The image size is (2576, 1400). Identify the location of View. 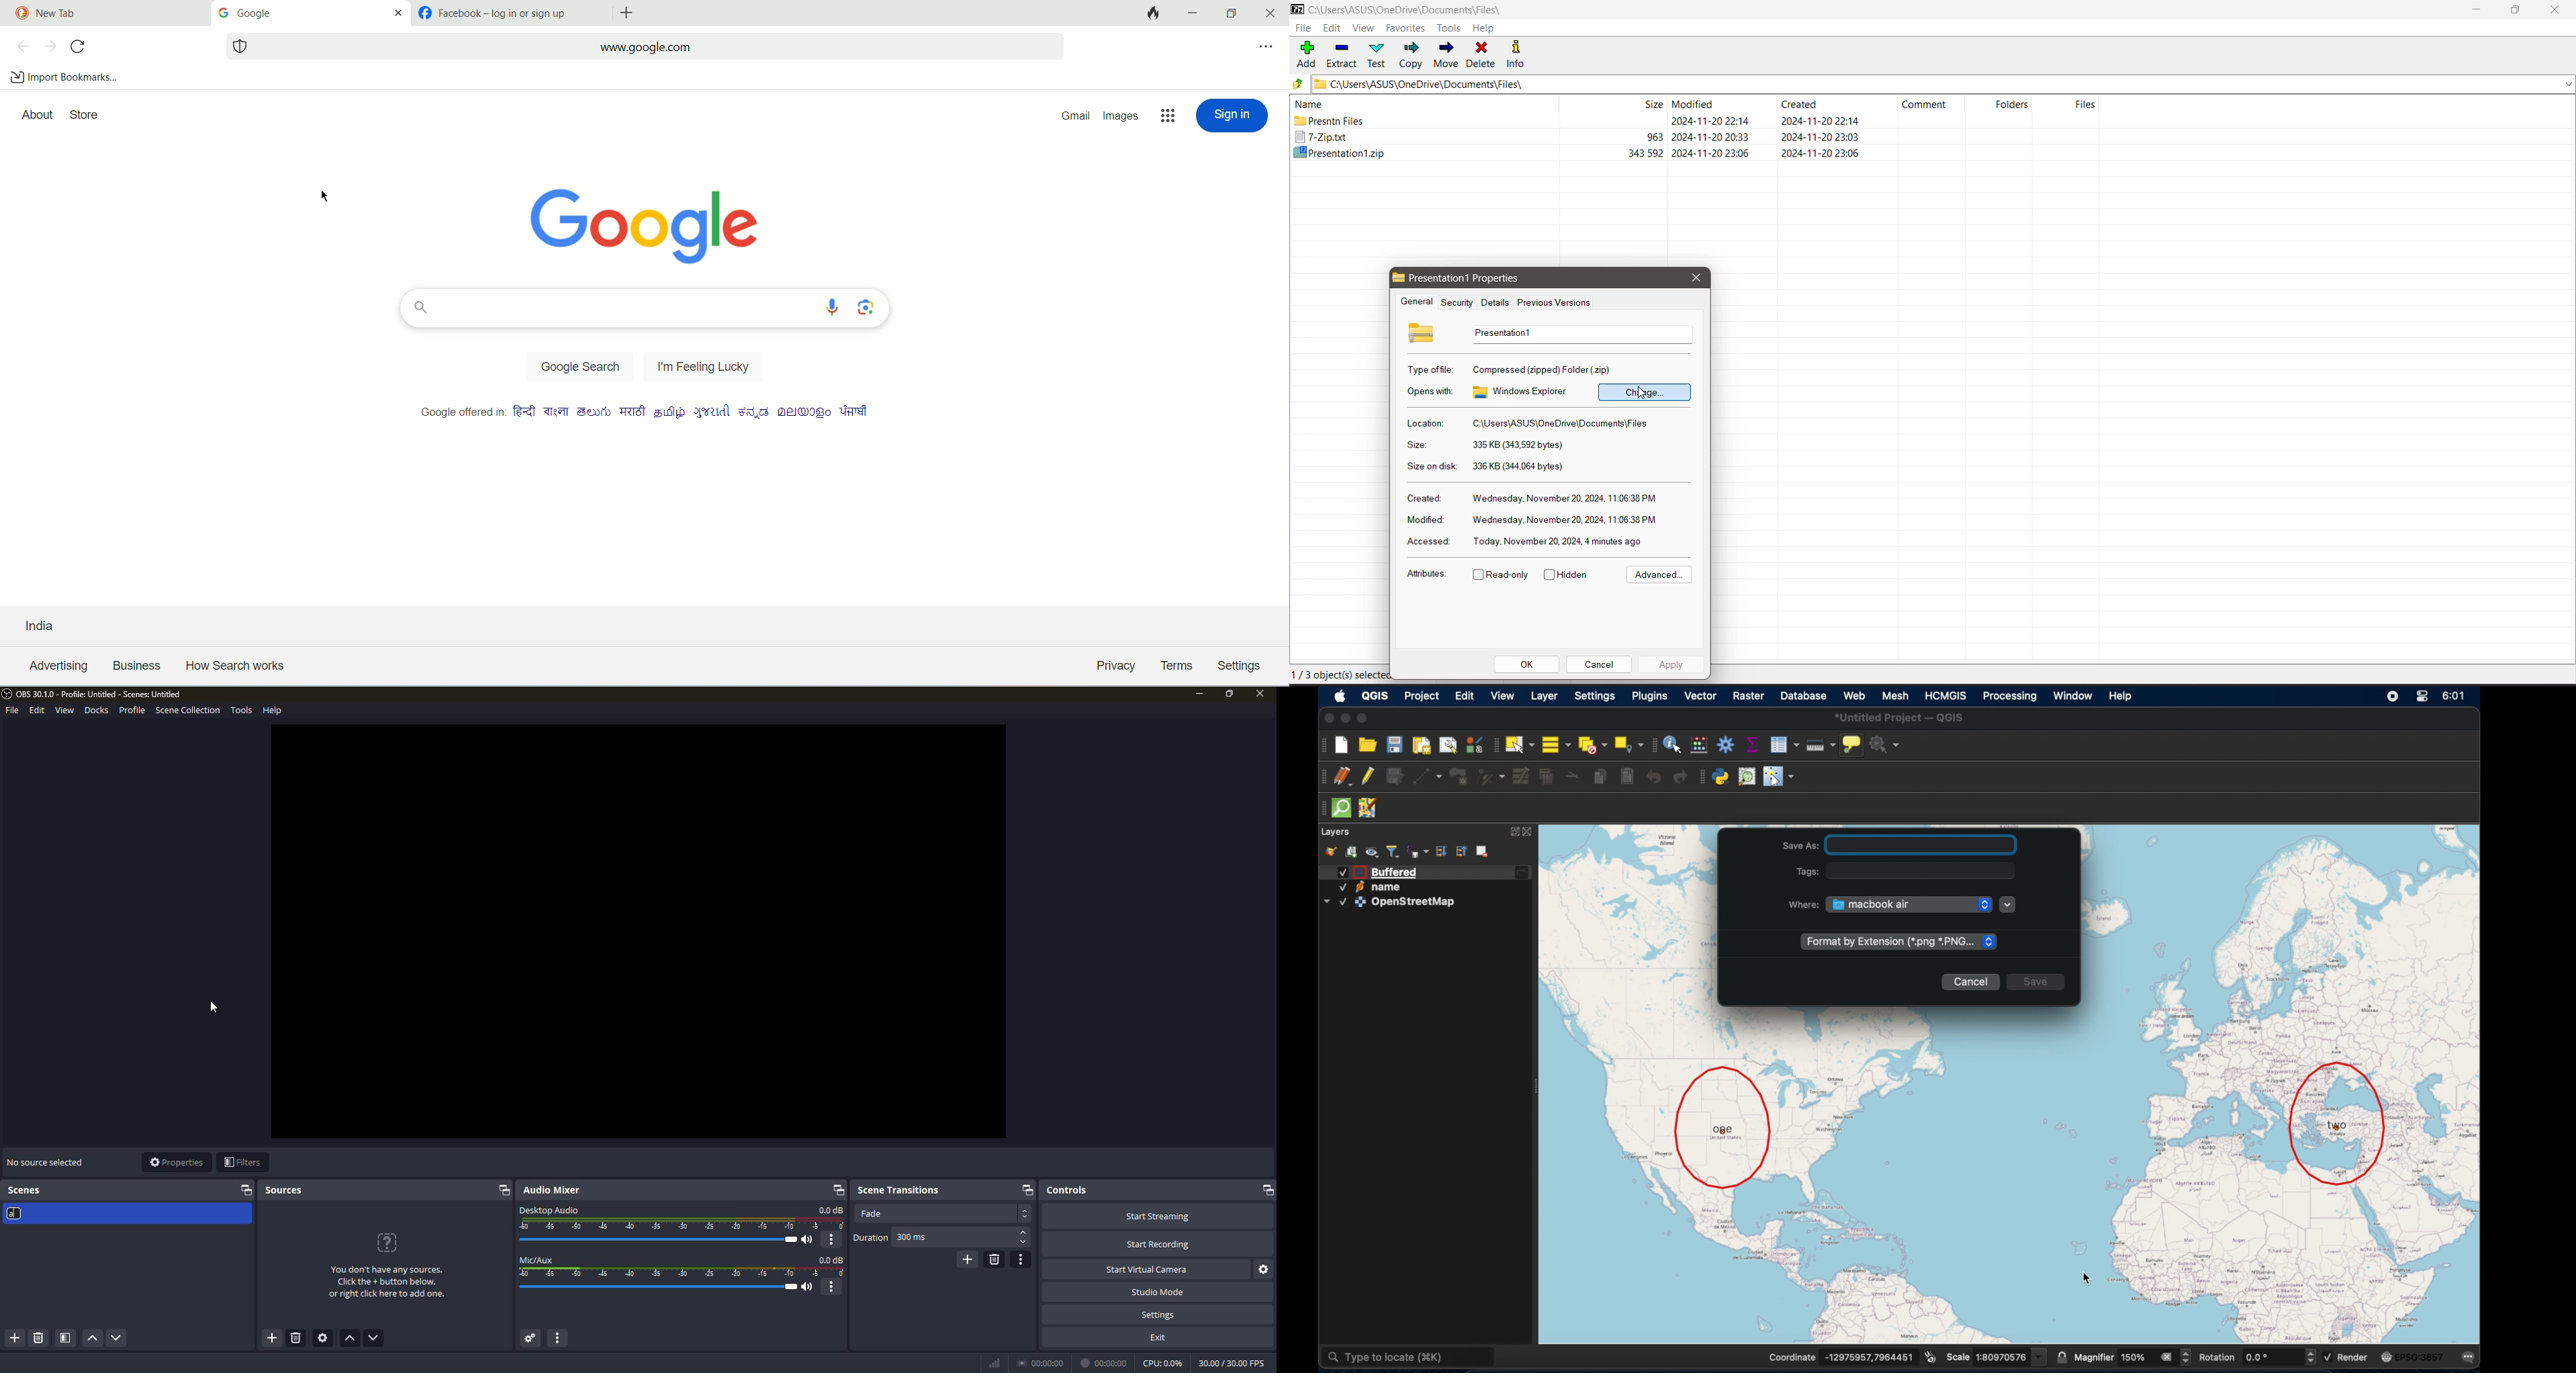
(1363, 29).